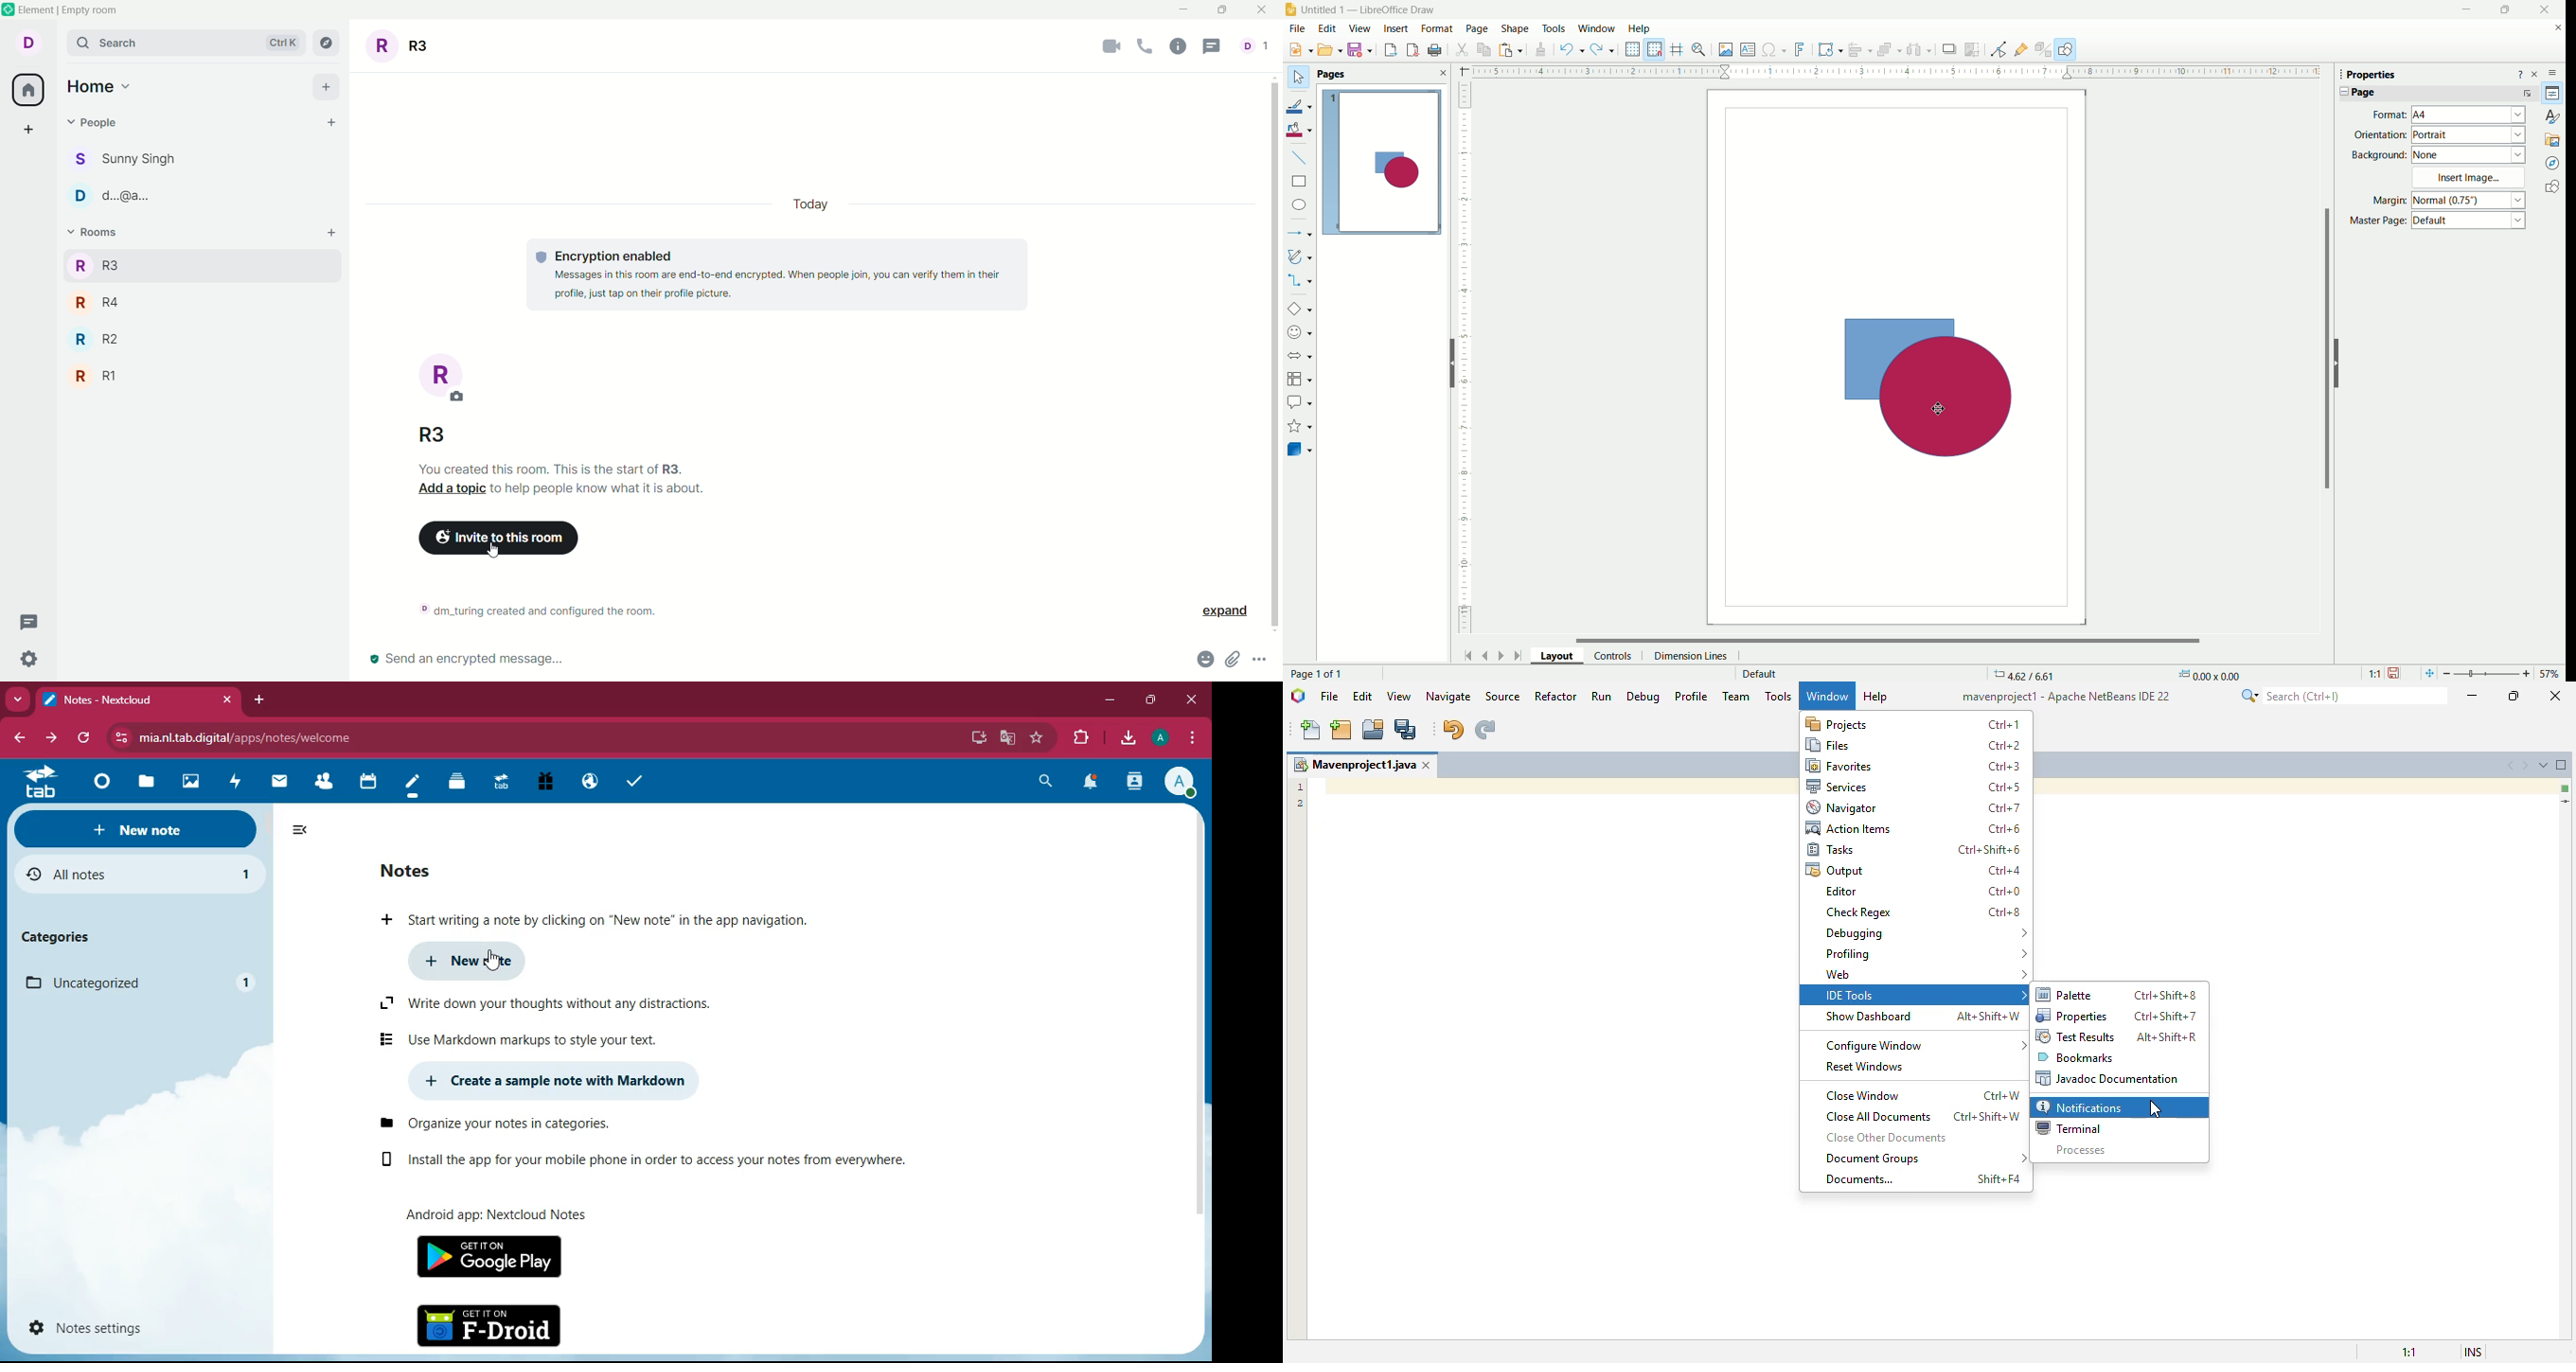 This screenshot has height=1372, width=2576. What do you see at coordinates (93, 126) in the screenshot?
I see `people` at bounding box center [93, 126].